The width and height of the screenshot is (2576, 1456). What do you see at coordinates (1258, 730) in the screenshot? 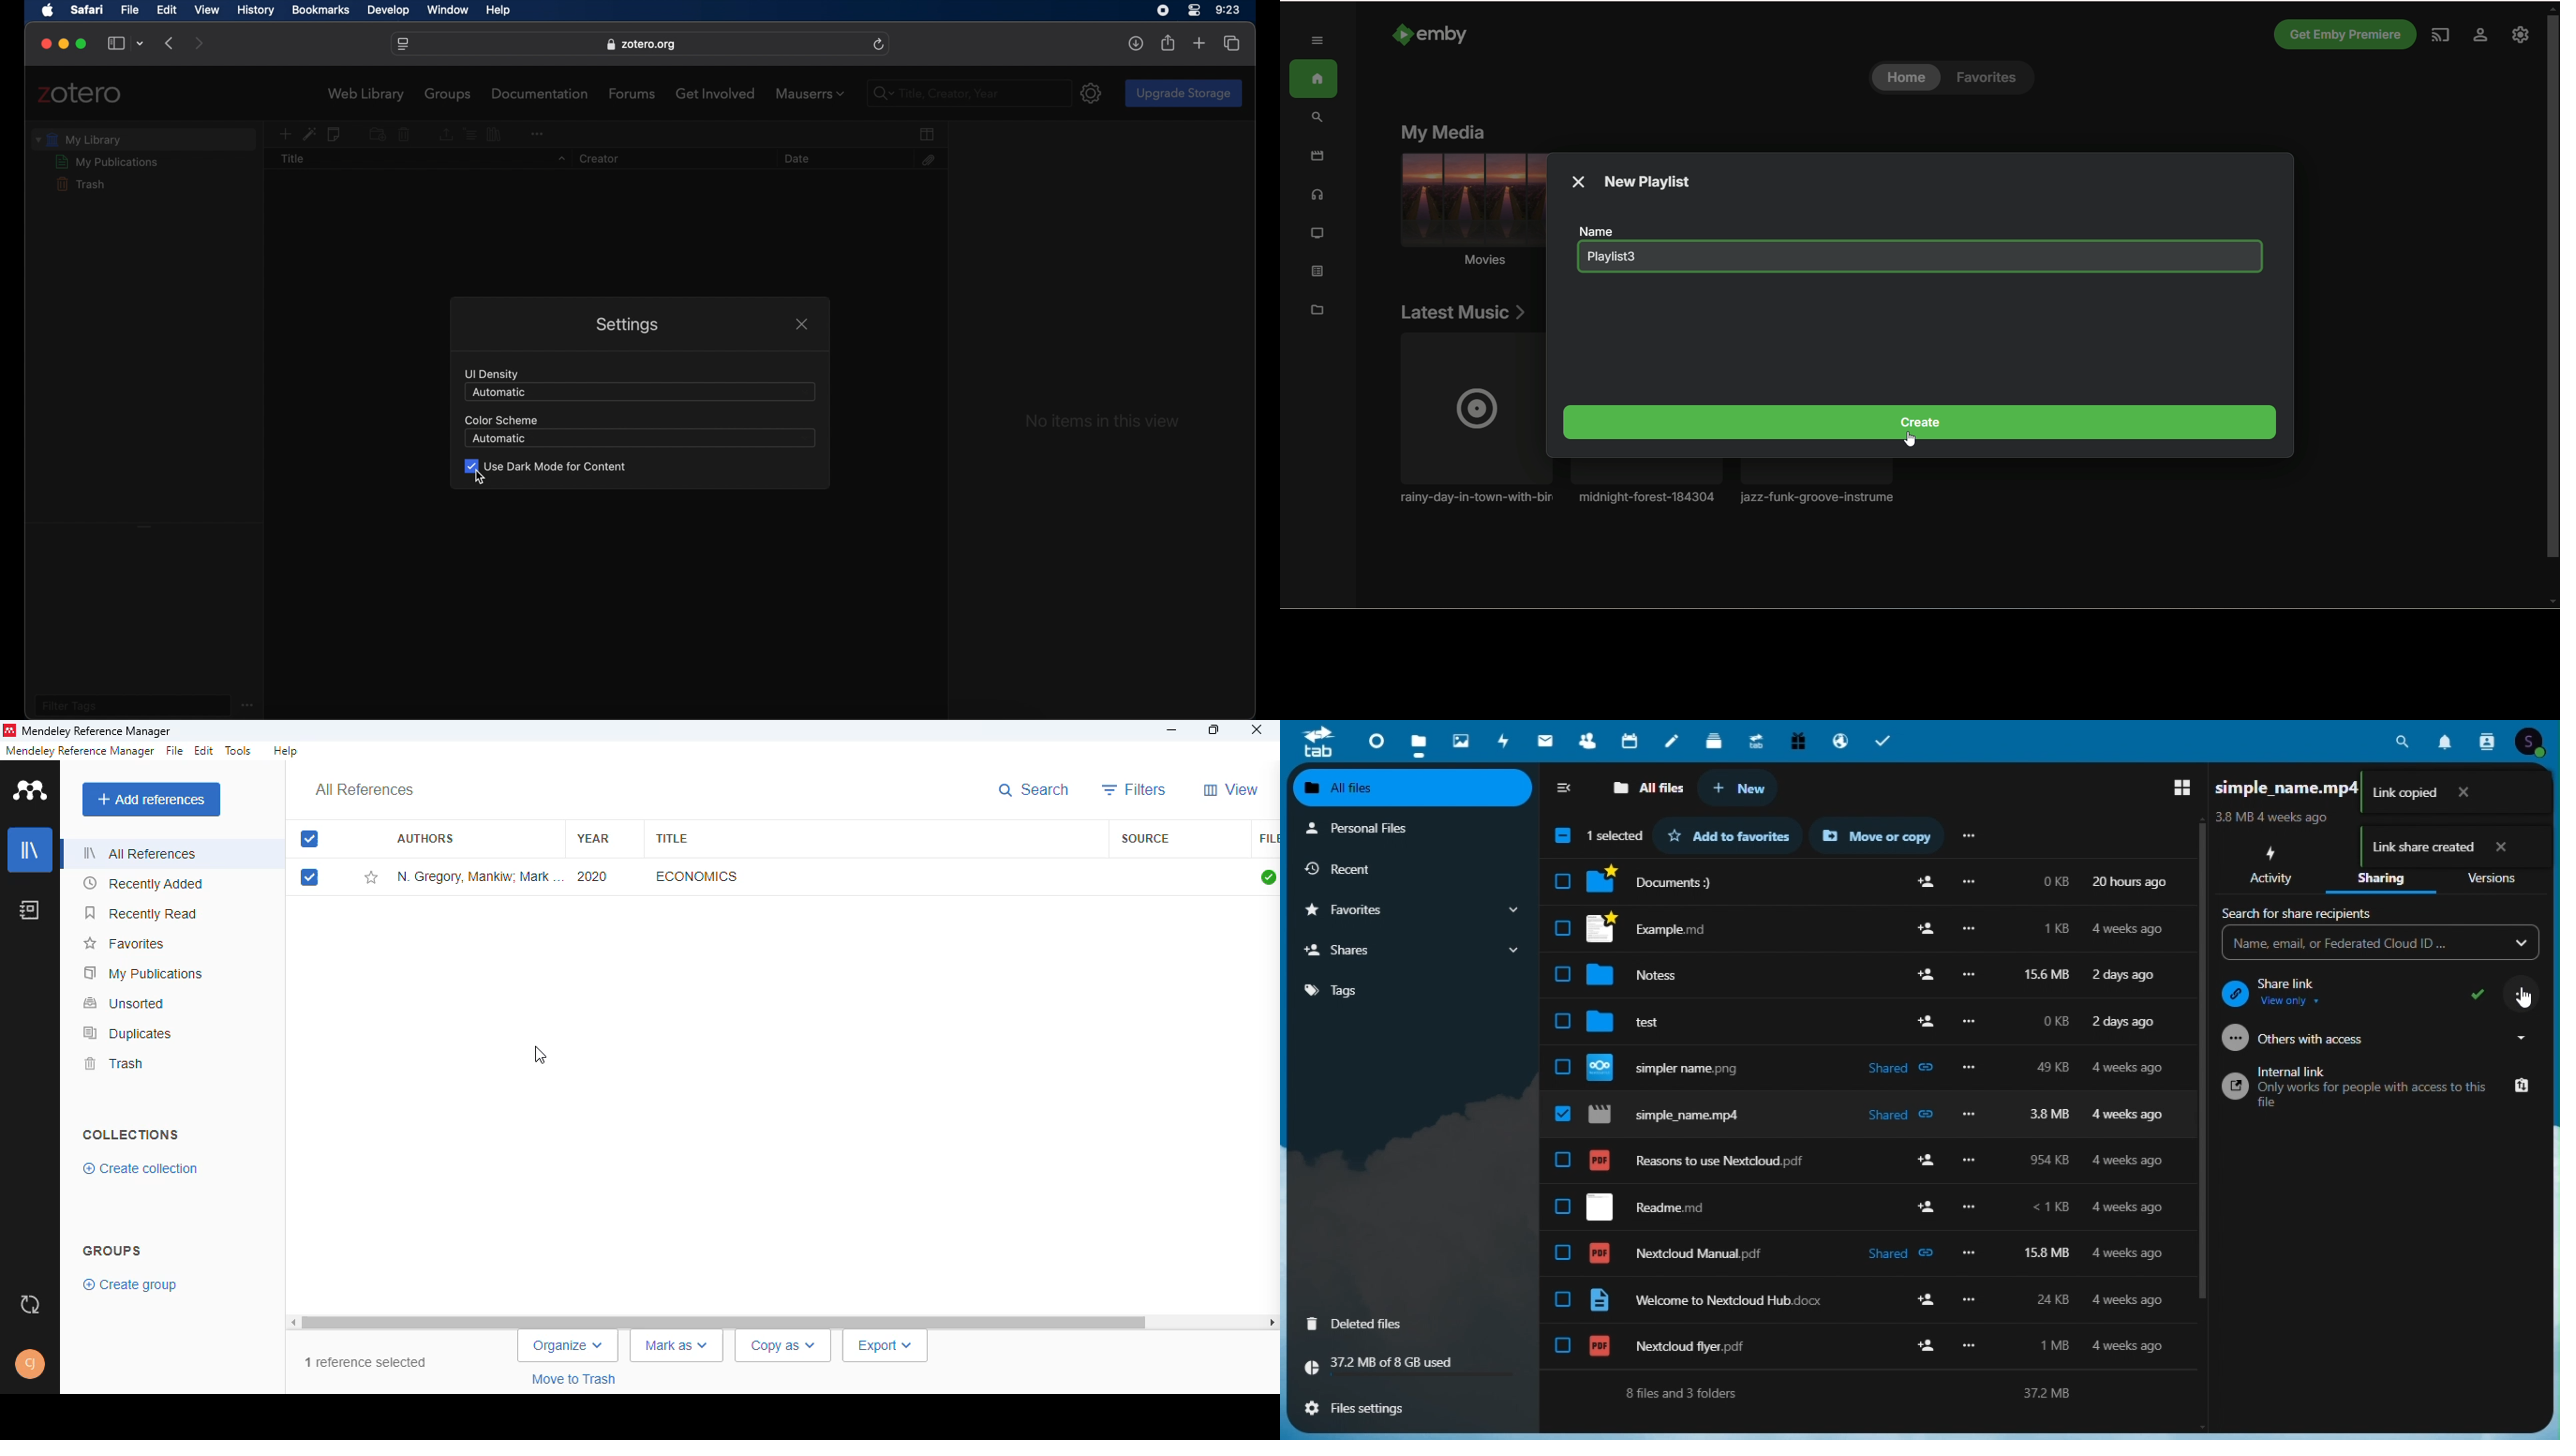
I see `close` at bounding box center [1258, 730].